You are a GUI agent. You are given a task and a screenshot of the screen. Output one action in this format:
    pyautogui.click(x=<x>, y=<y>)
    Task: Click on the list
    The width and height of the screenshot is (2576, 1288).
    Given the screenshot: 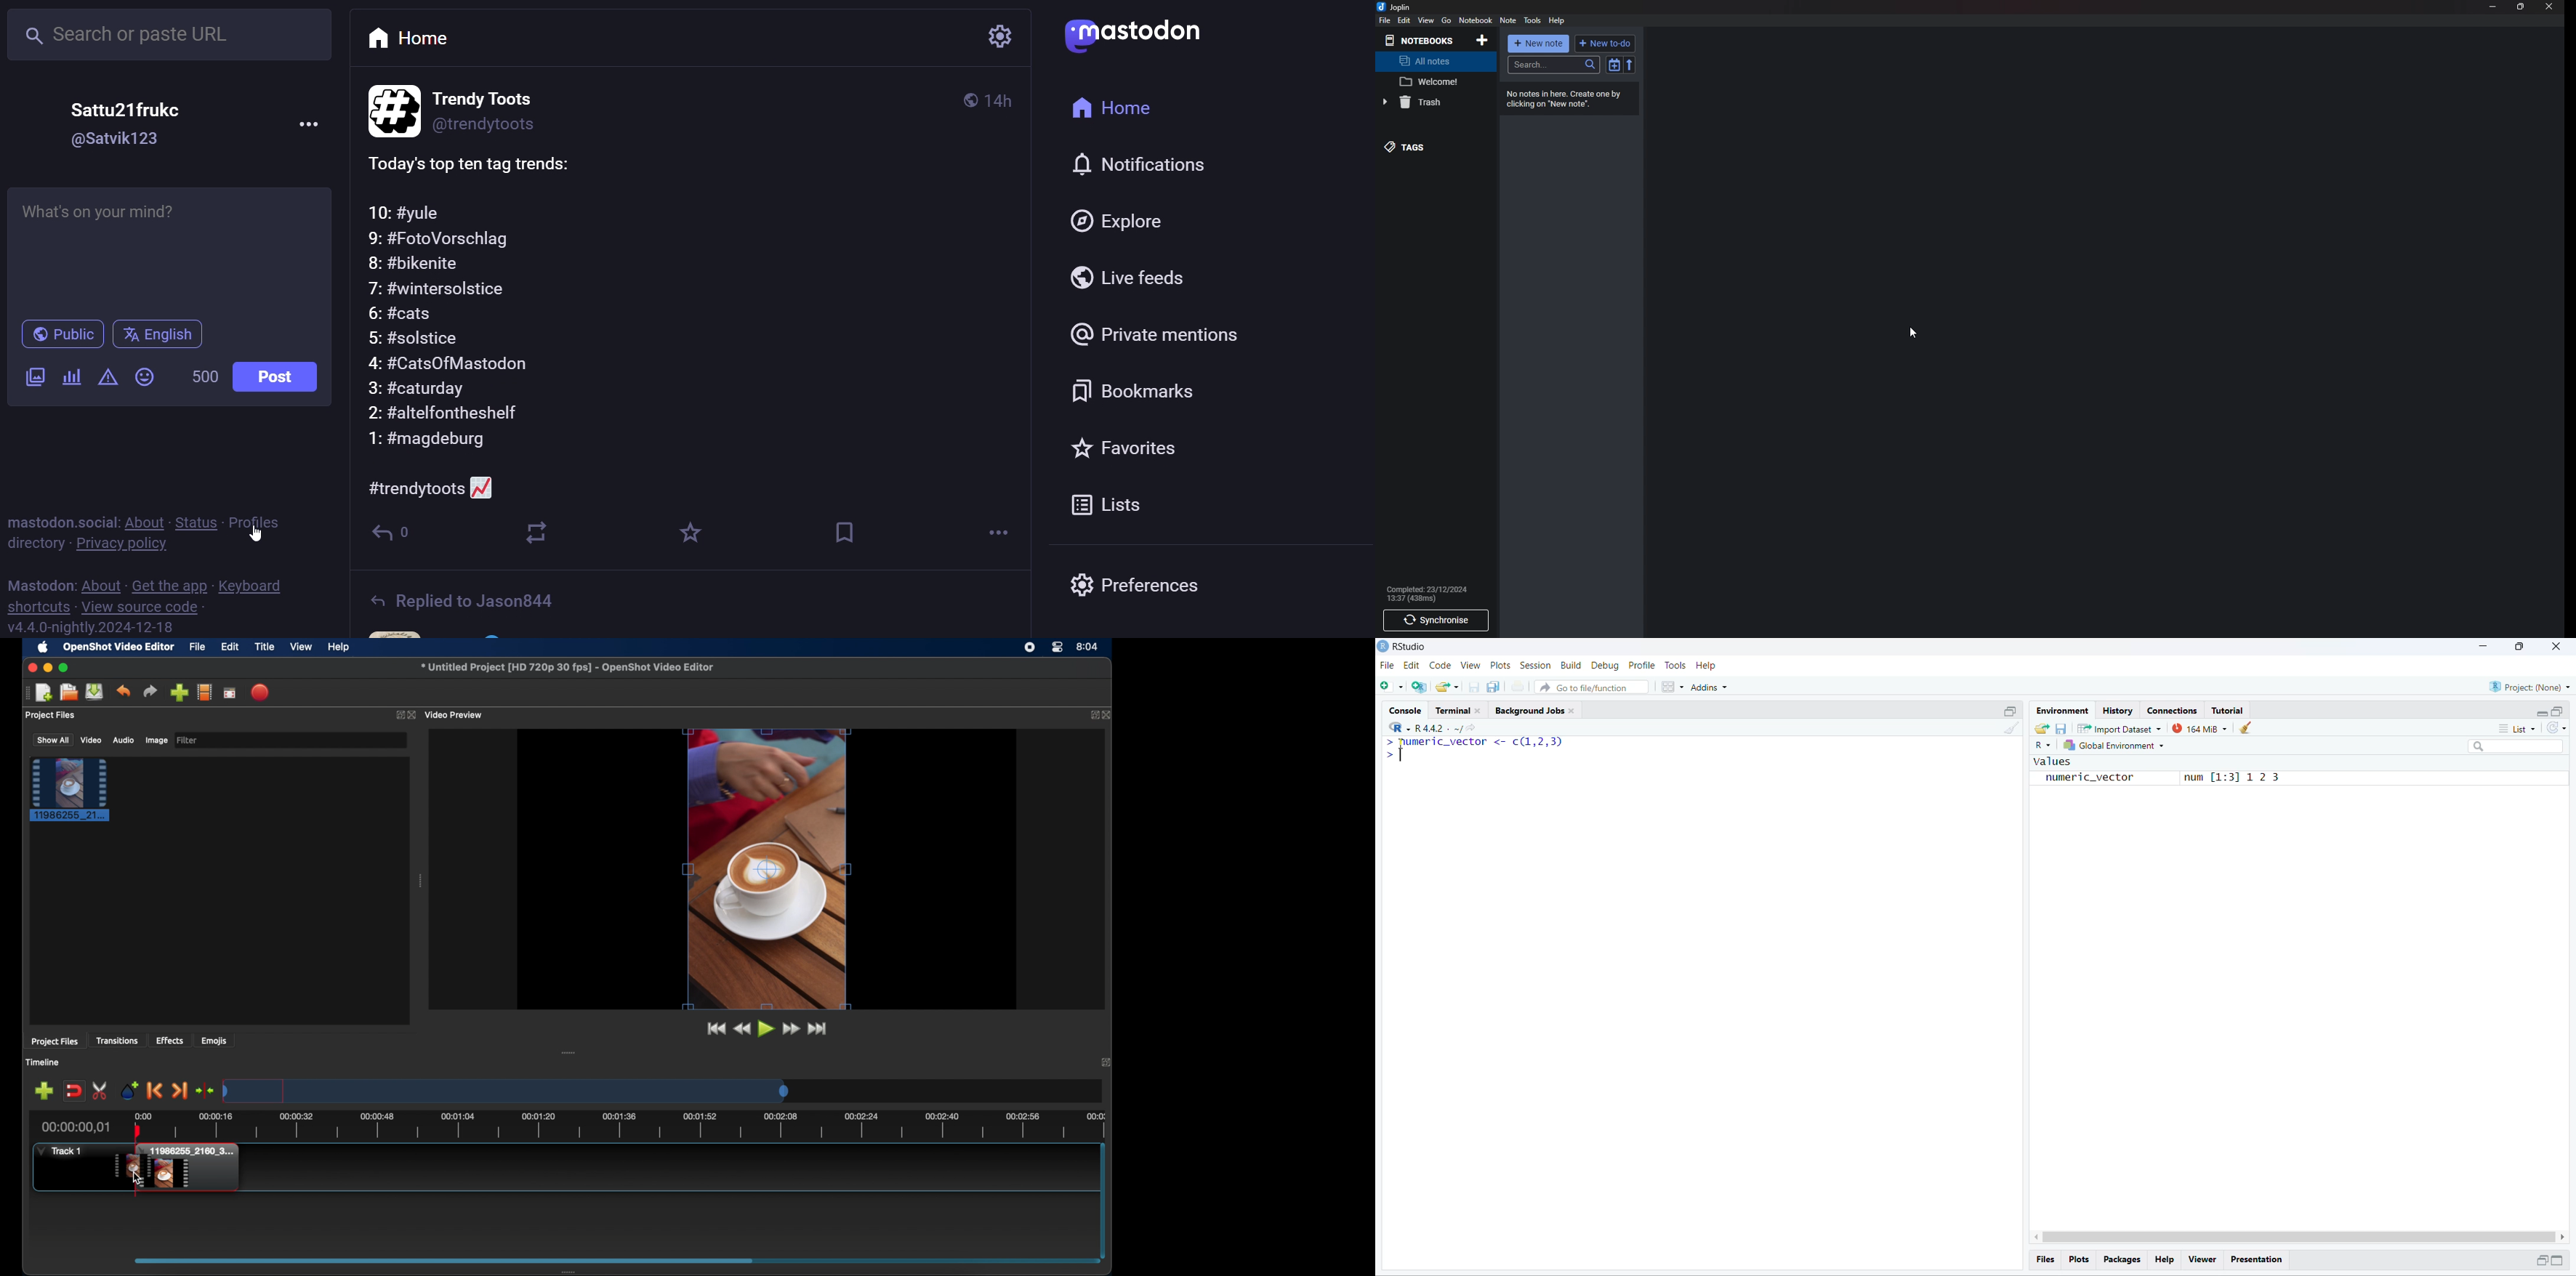 What is the action you would take?
    pyautogui.click(x=2521, y=728)
    